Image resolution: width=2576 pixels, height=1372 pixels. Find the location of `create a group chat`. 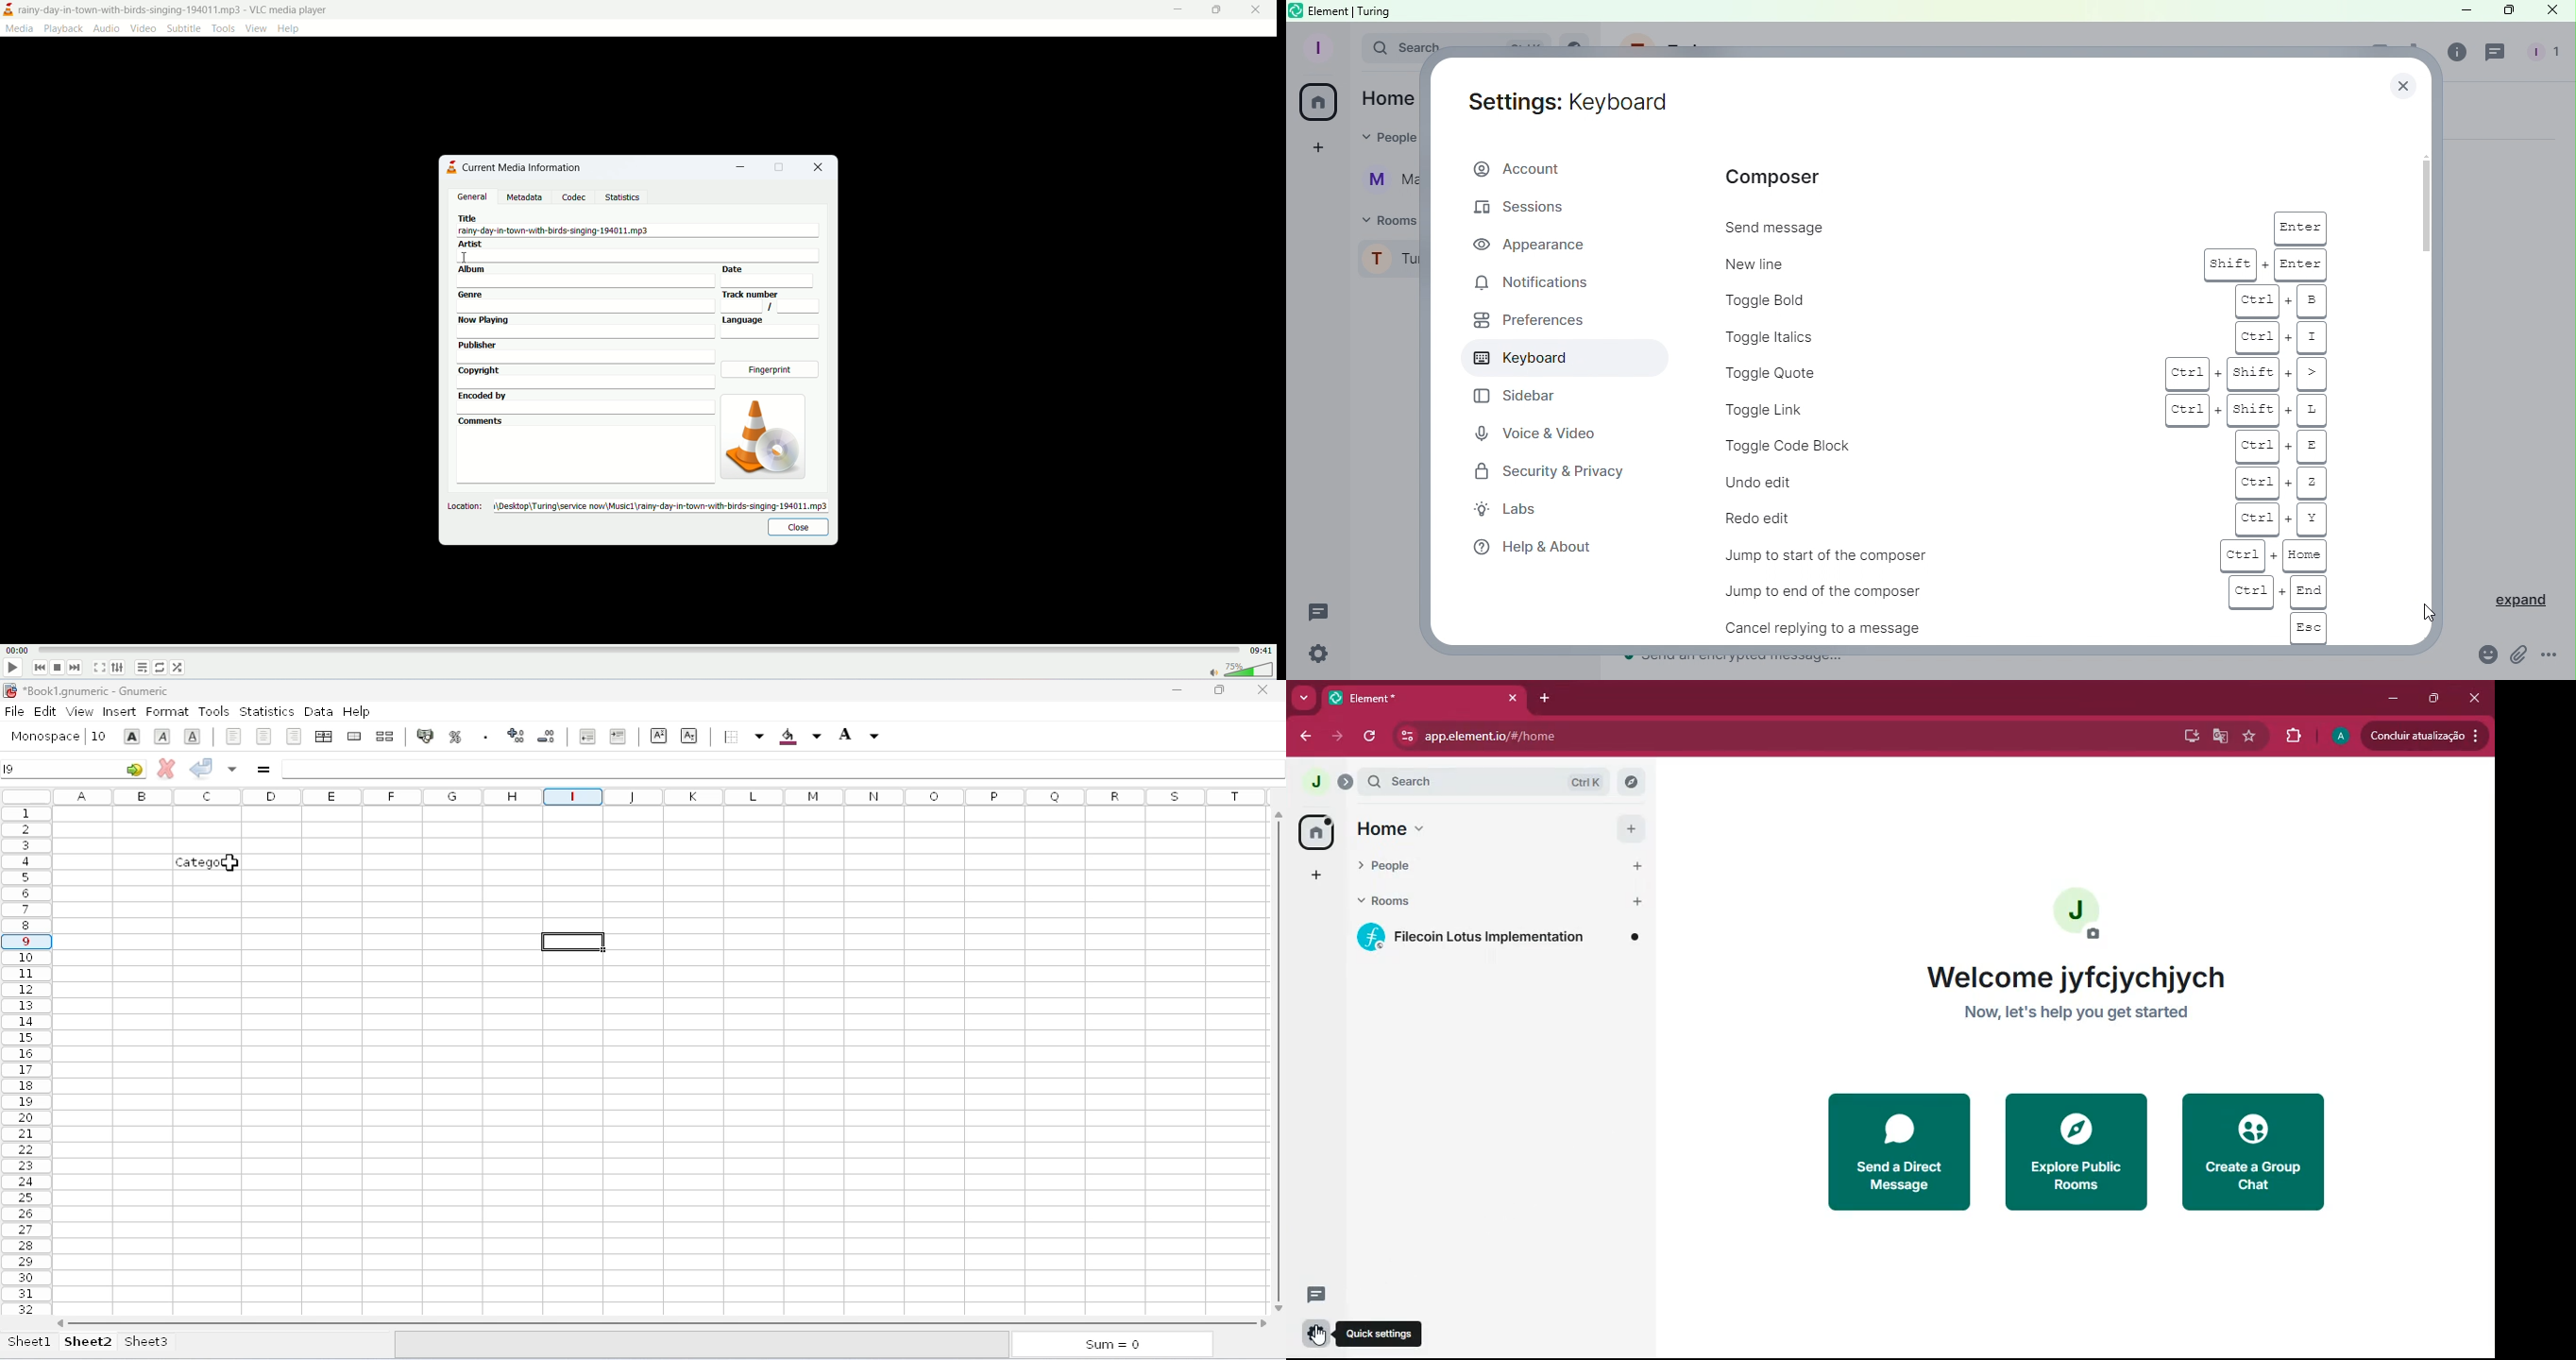

create a group chat is located at coordinates (2263, 1148).